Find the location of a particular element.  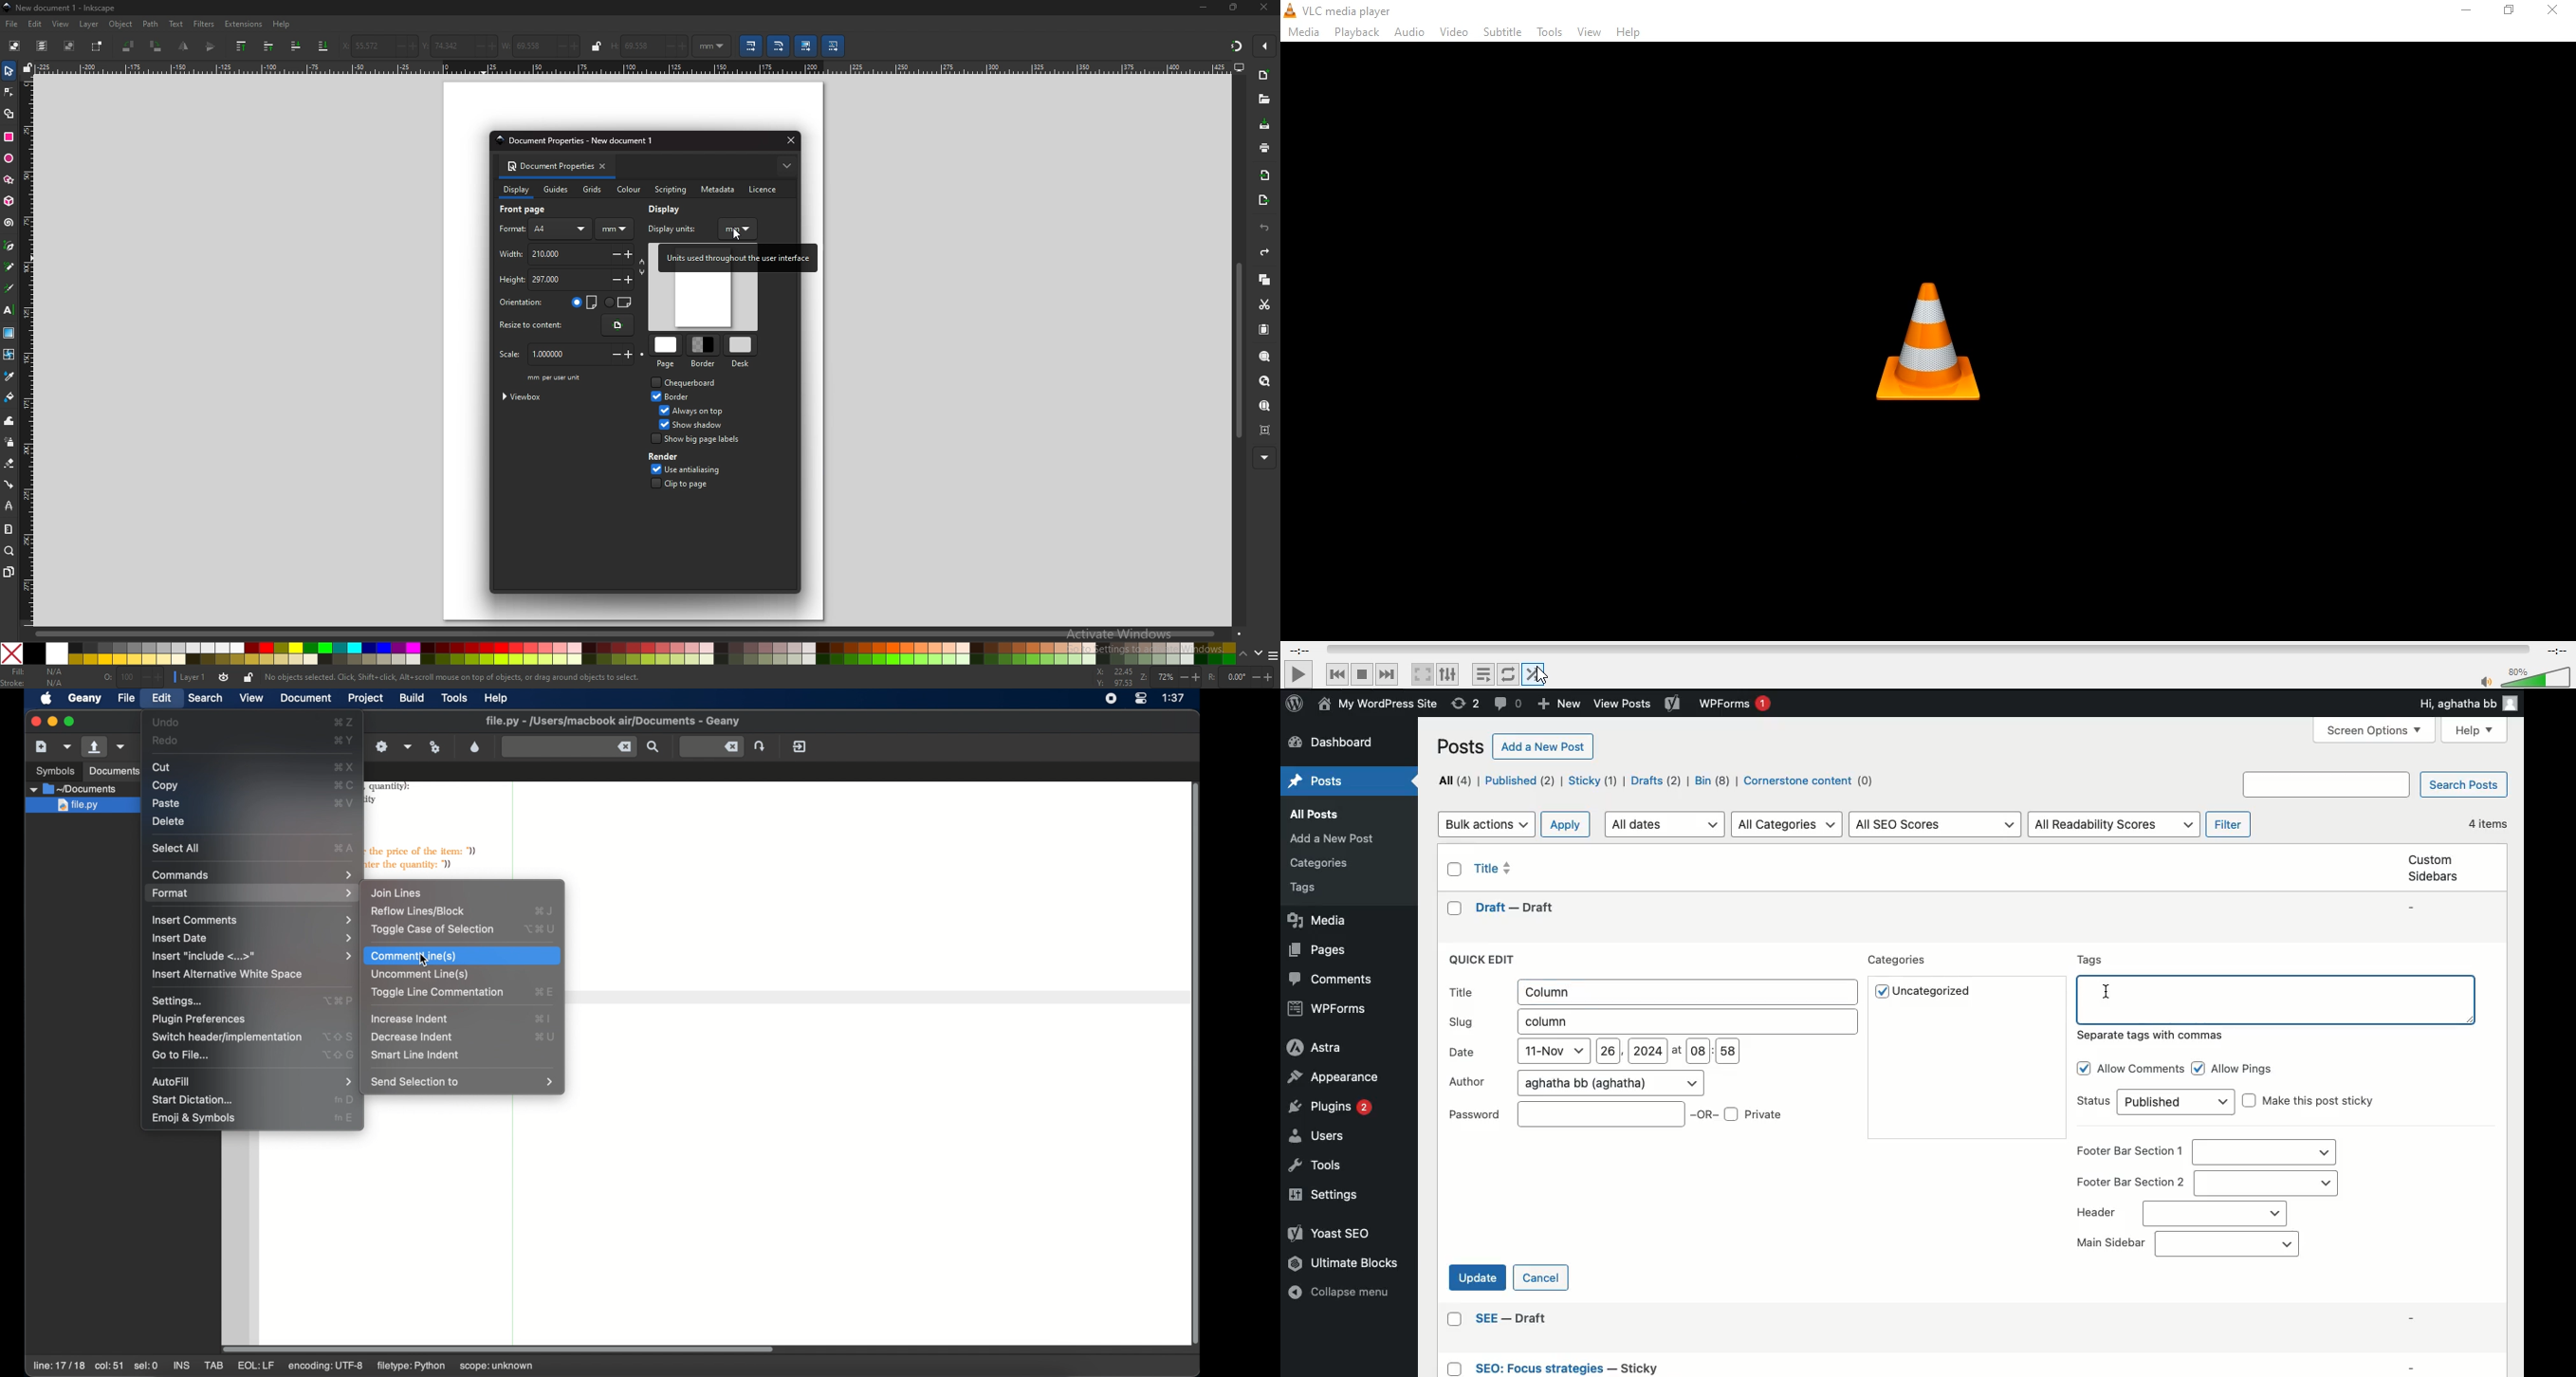

Search posts is located at coordinates (2463, 785).